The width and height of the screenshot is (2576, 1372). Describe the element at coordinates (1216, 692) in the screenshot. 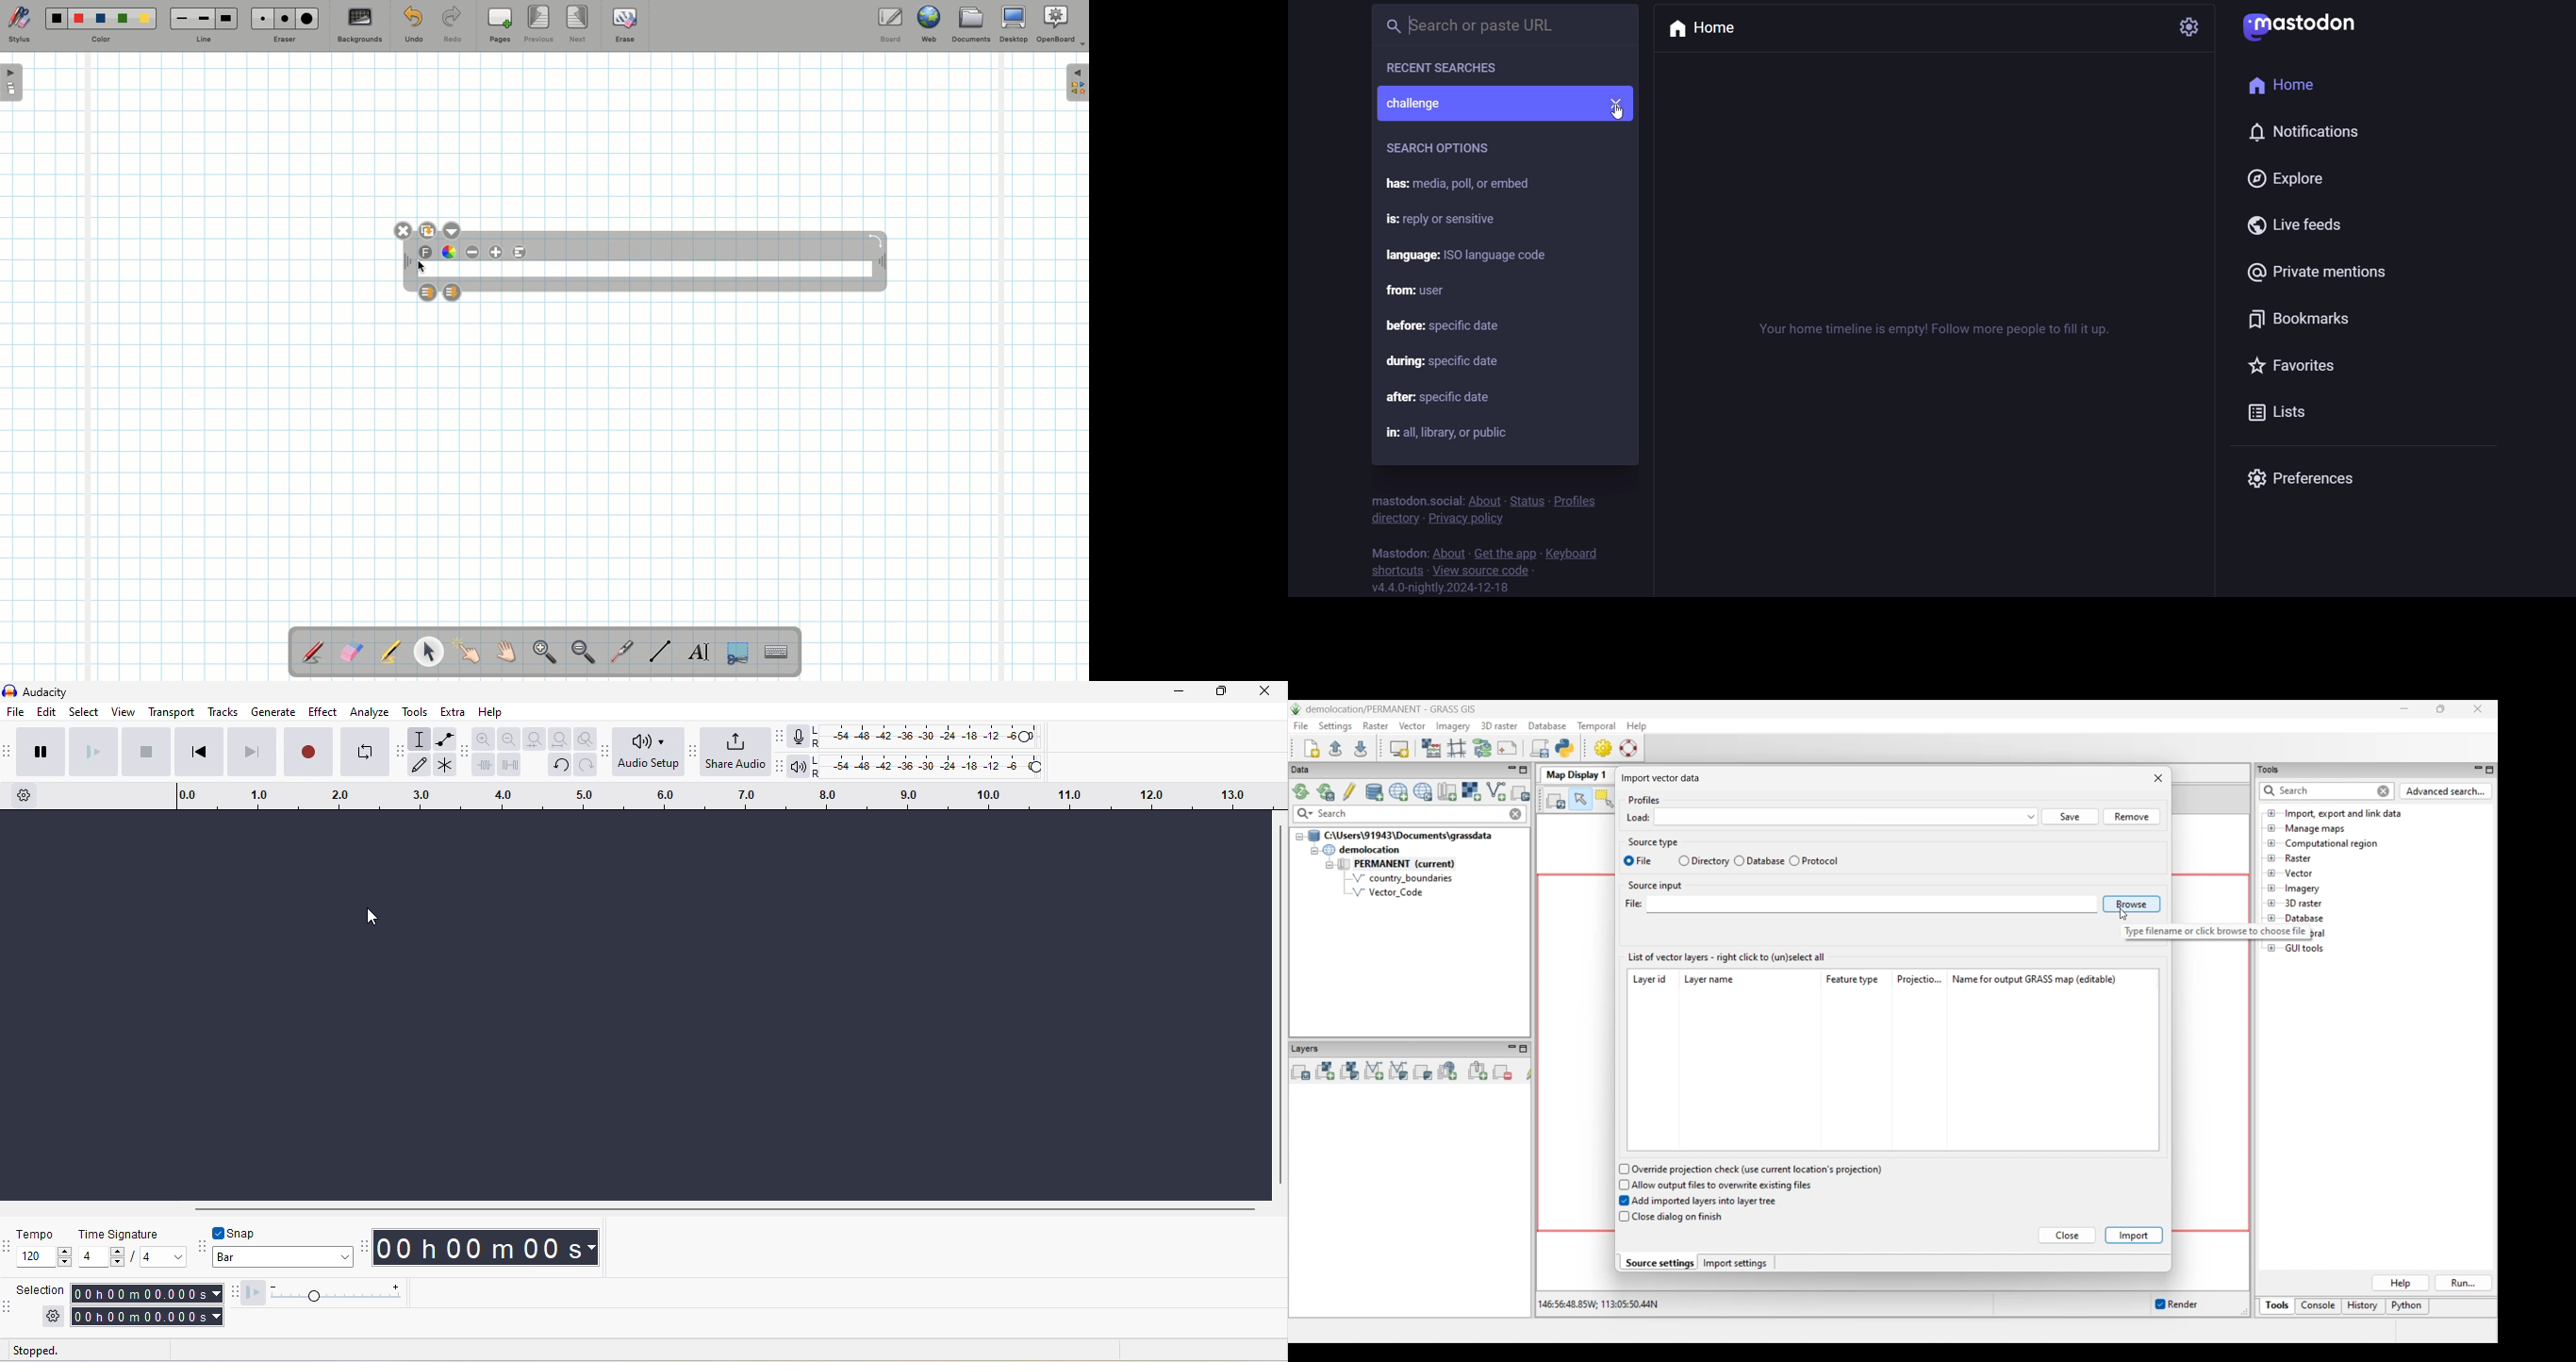

I see `maximize` at that location.